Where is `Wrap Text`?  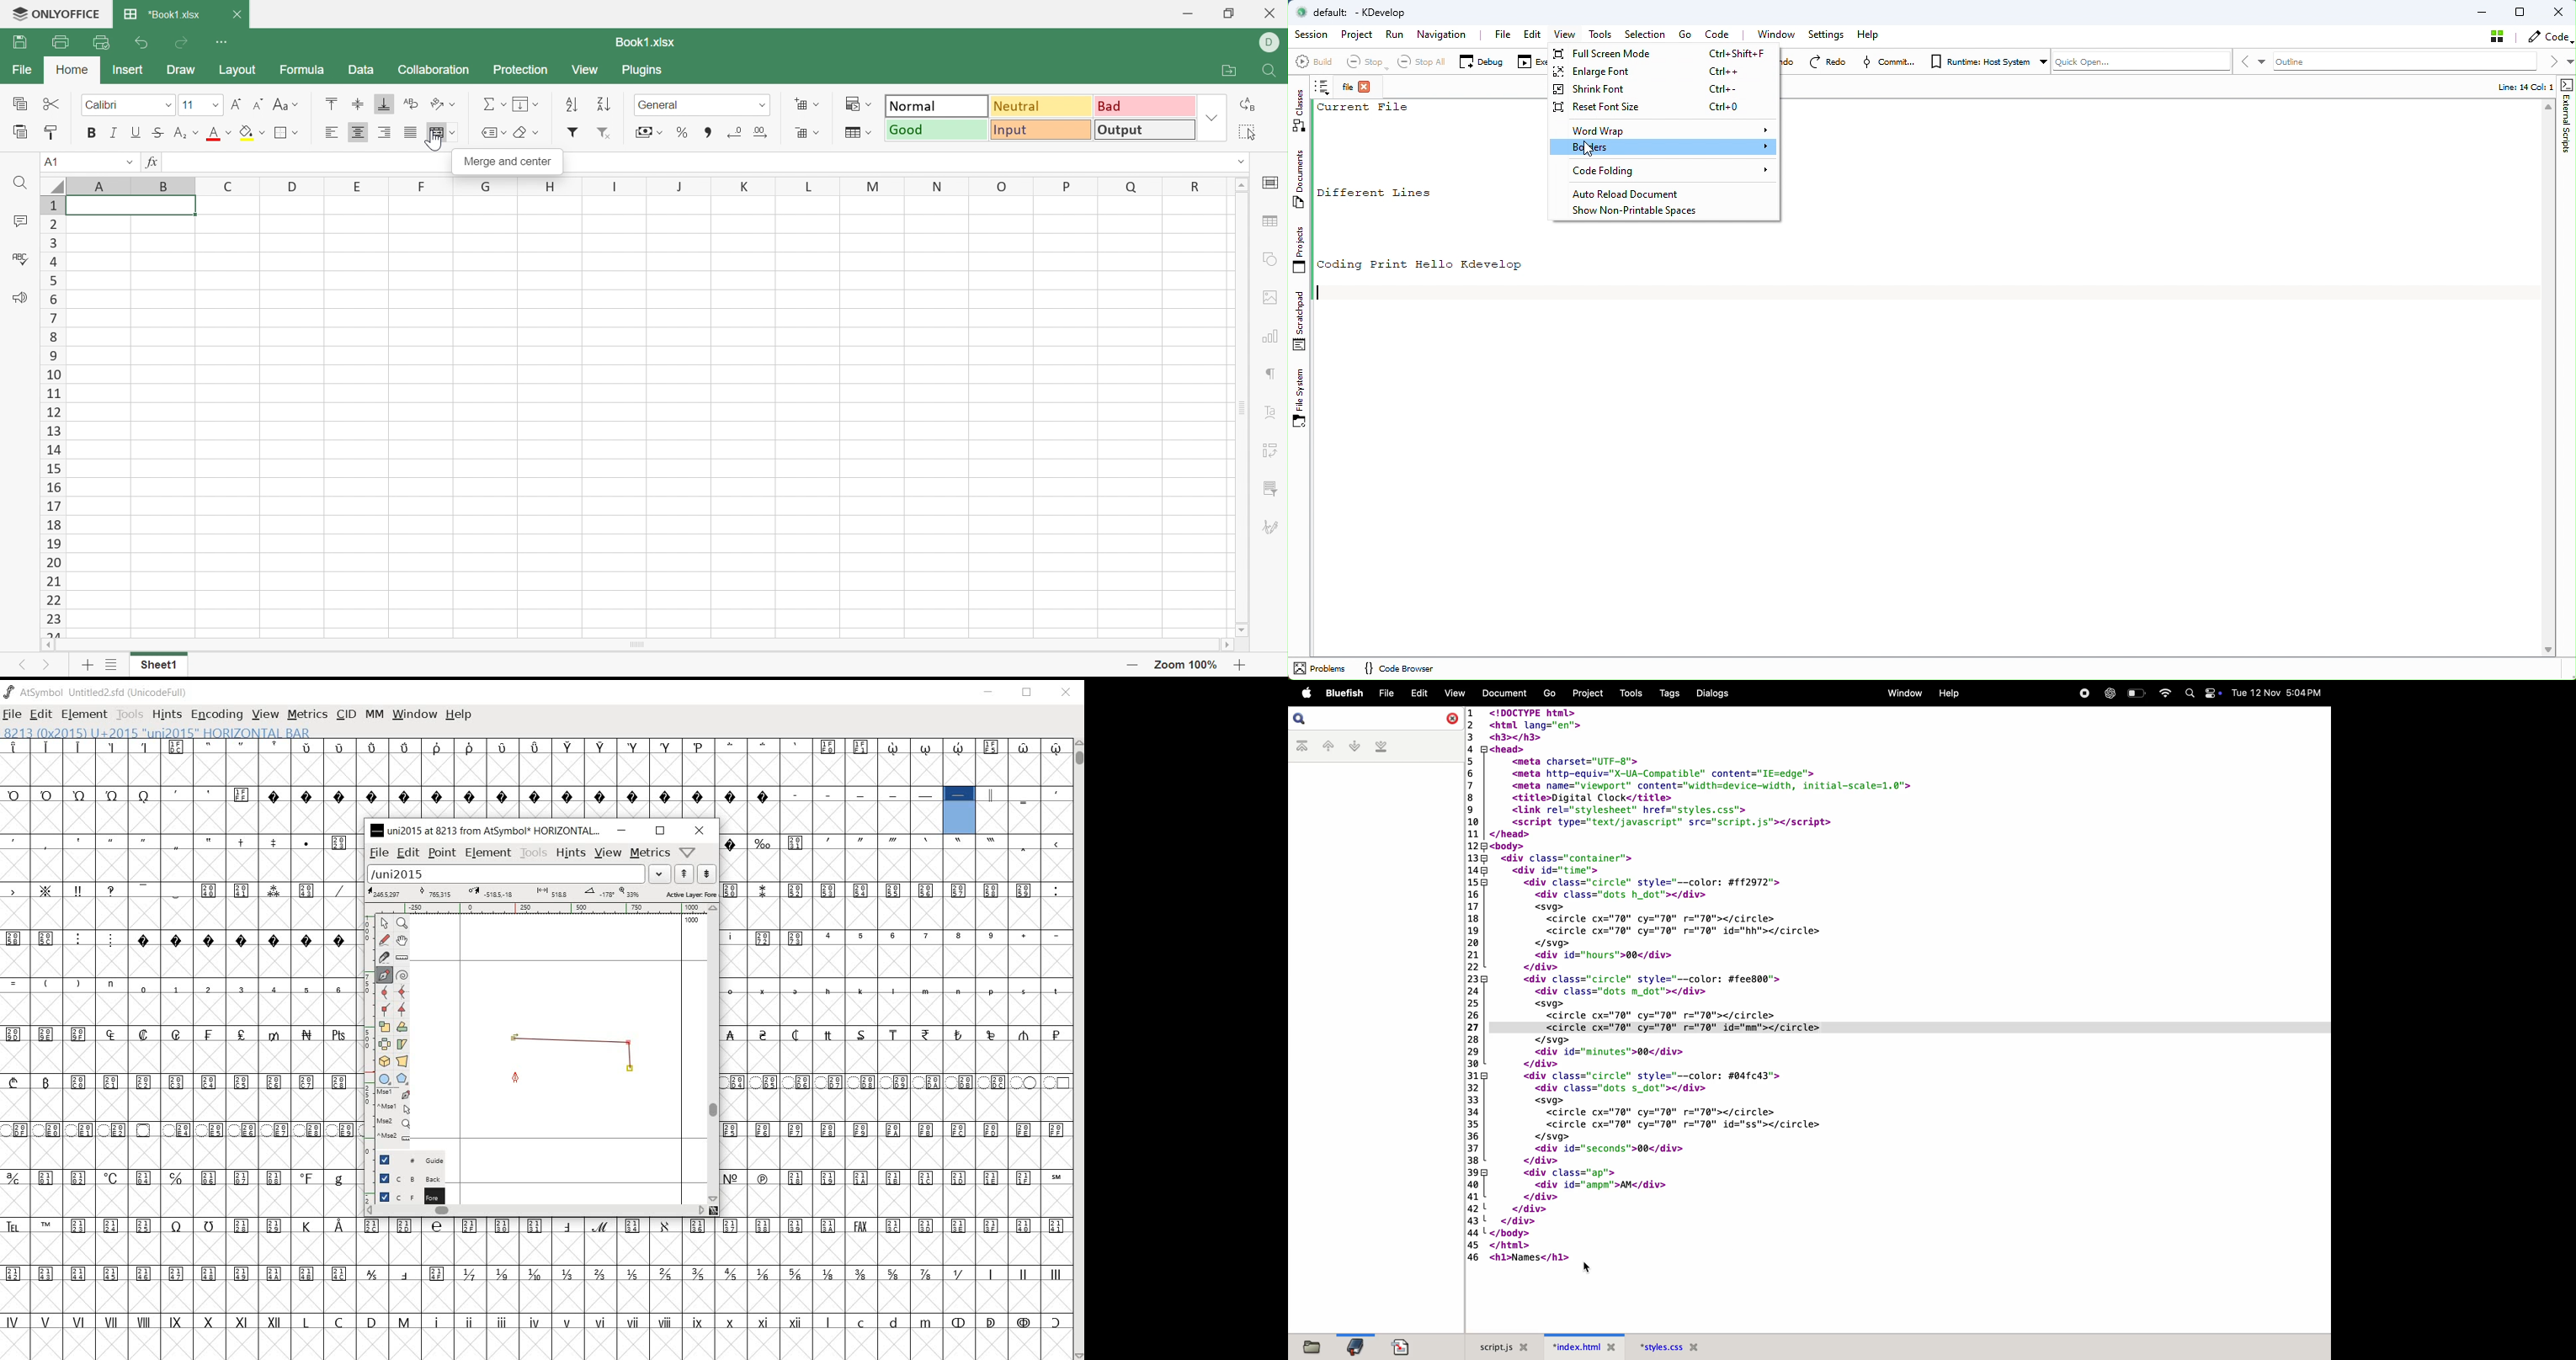
Wrap Text is located at coordinates (412, 104).